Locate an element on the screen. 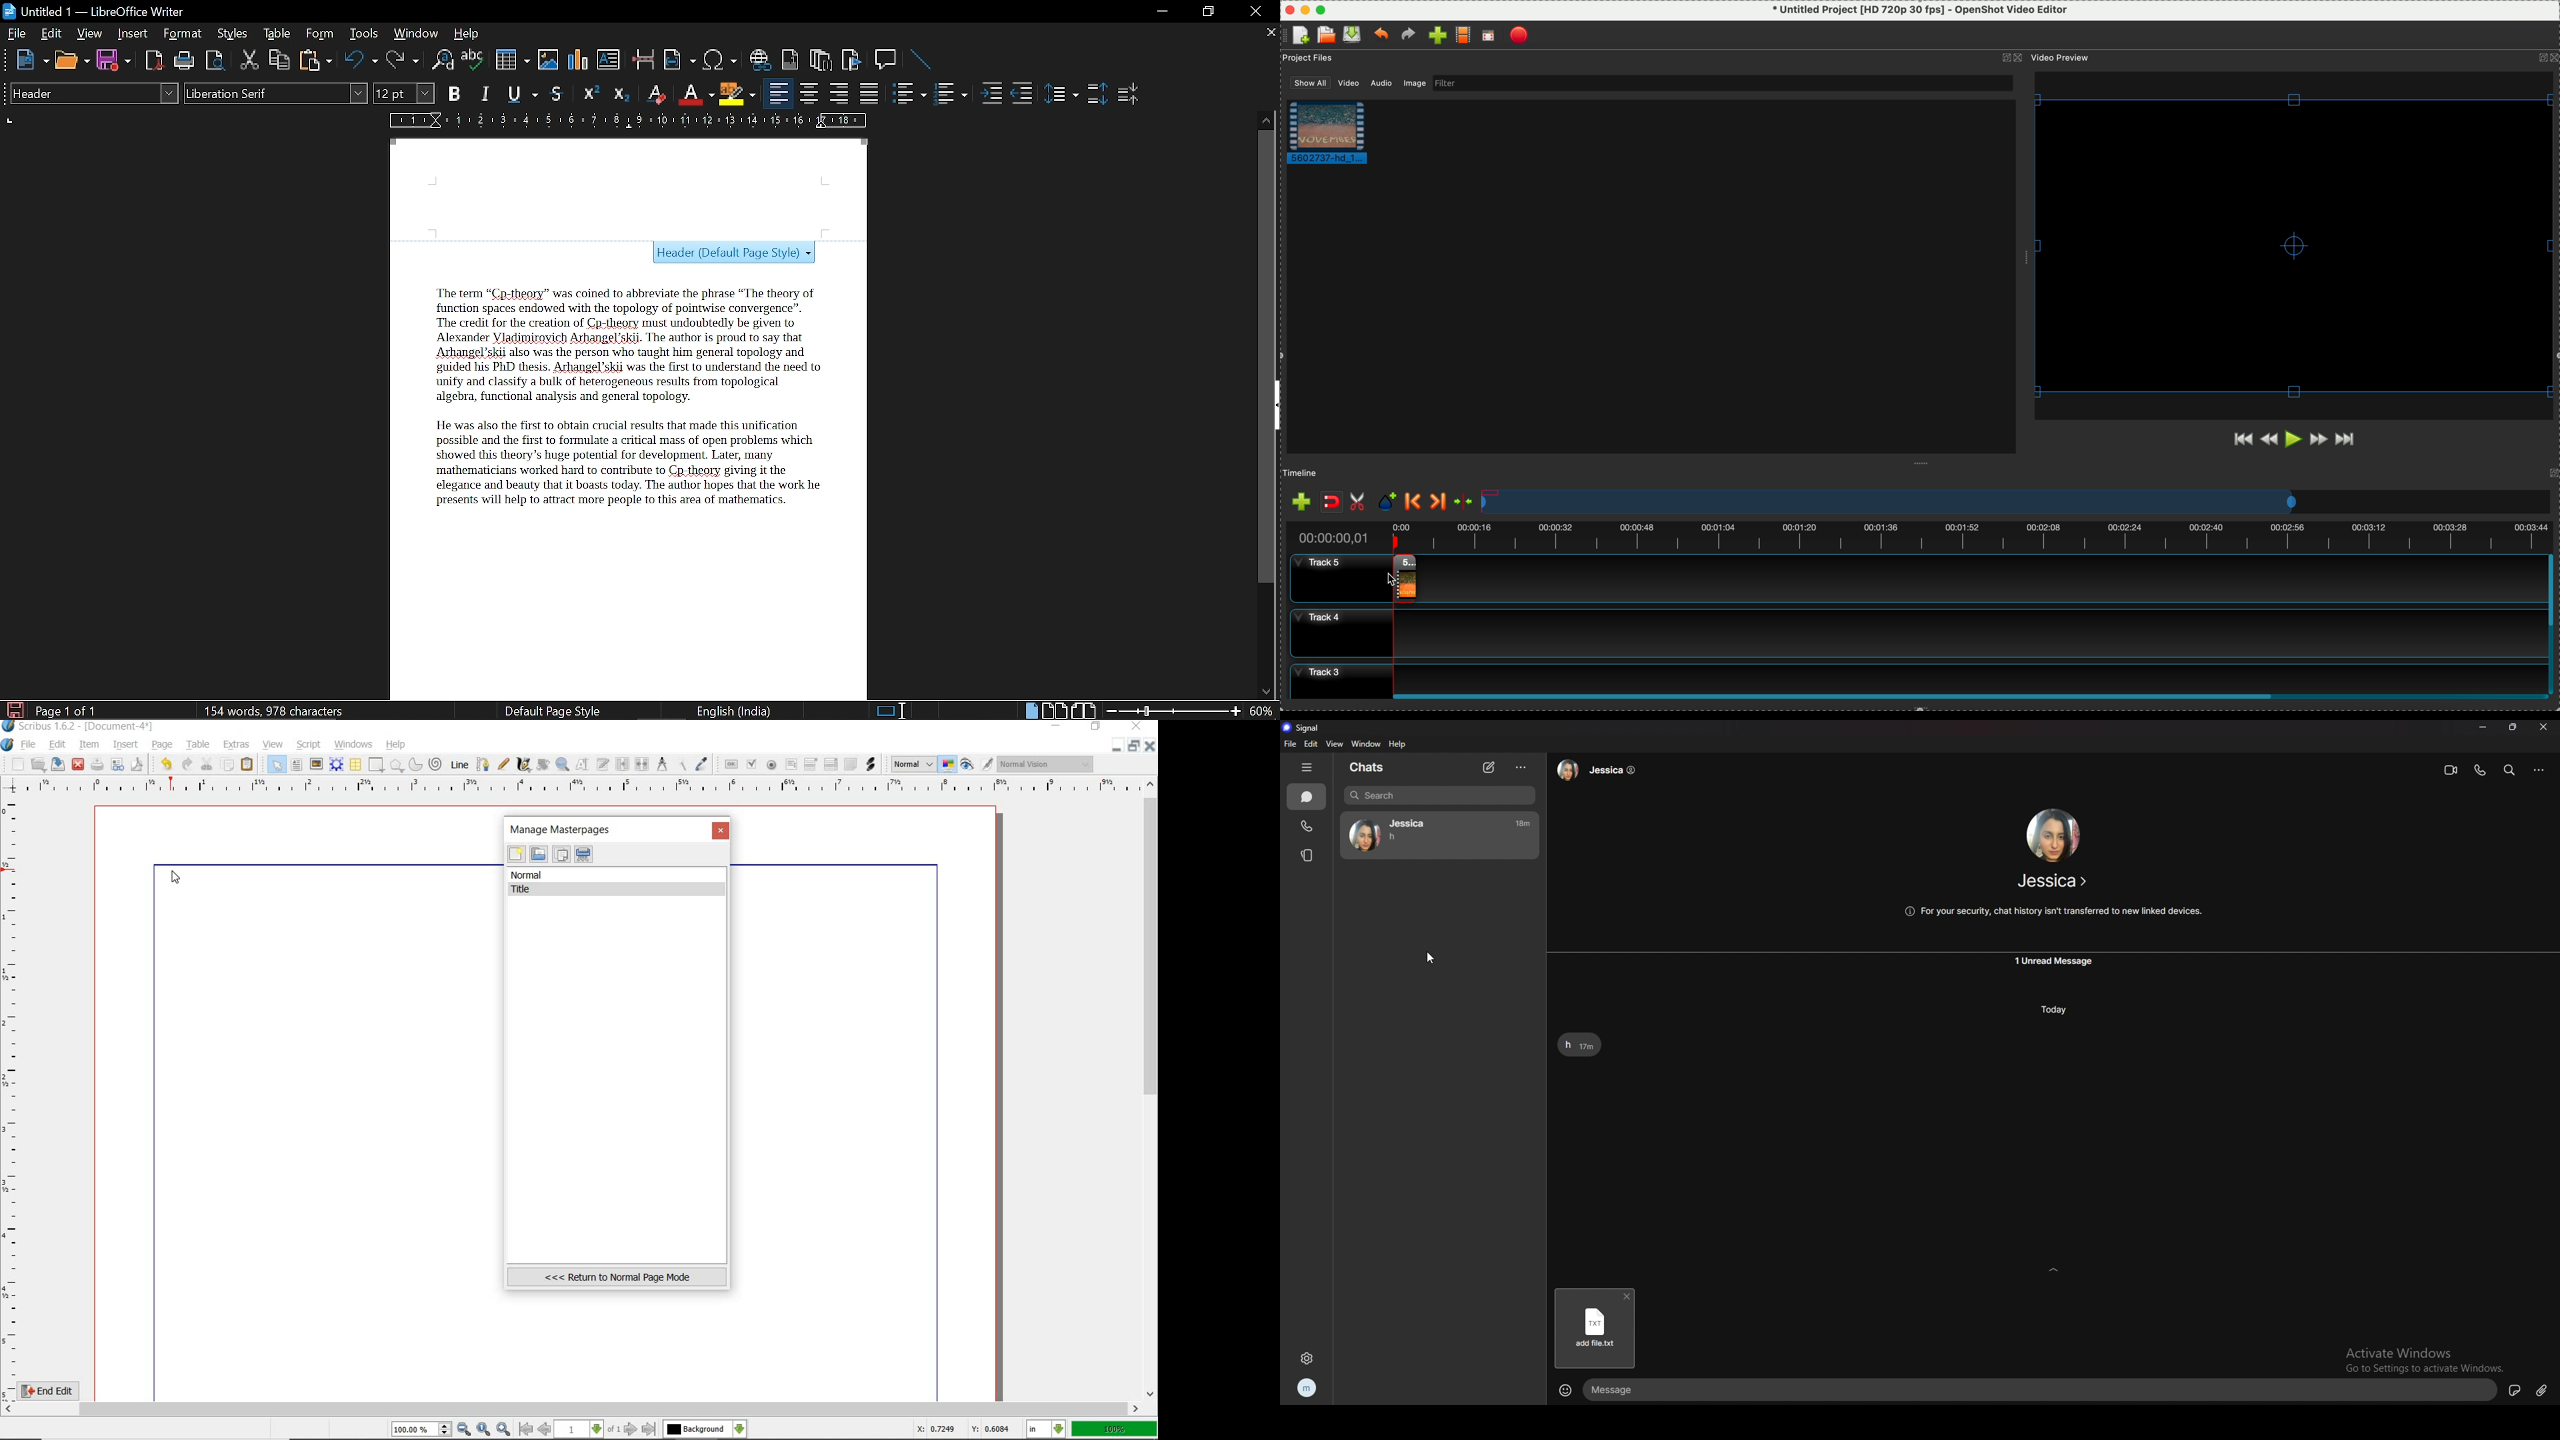  center the timeline on the playhead is located at coordinates (1465, 502).